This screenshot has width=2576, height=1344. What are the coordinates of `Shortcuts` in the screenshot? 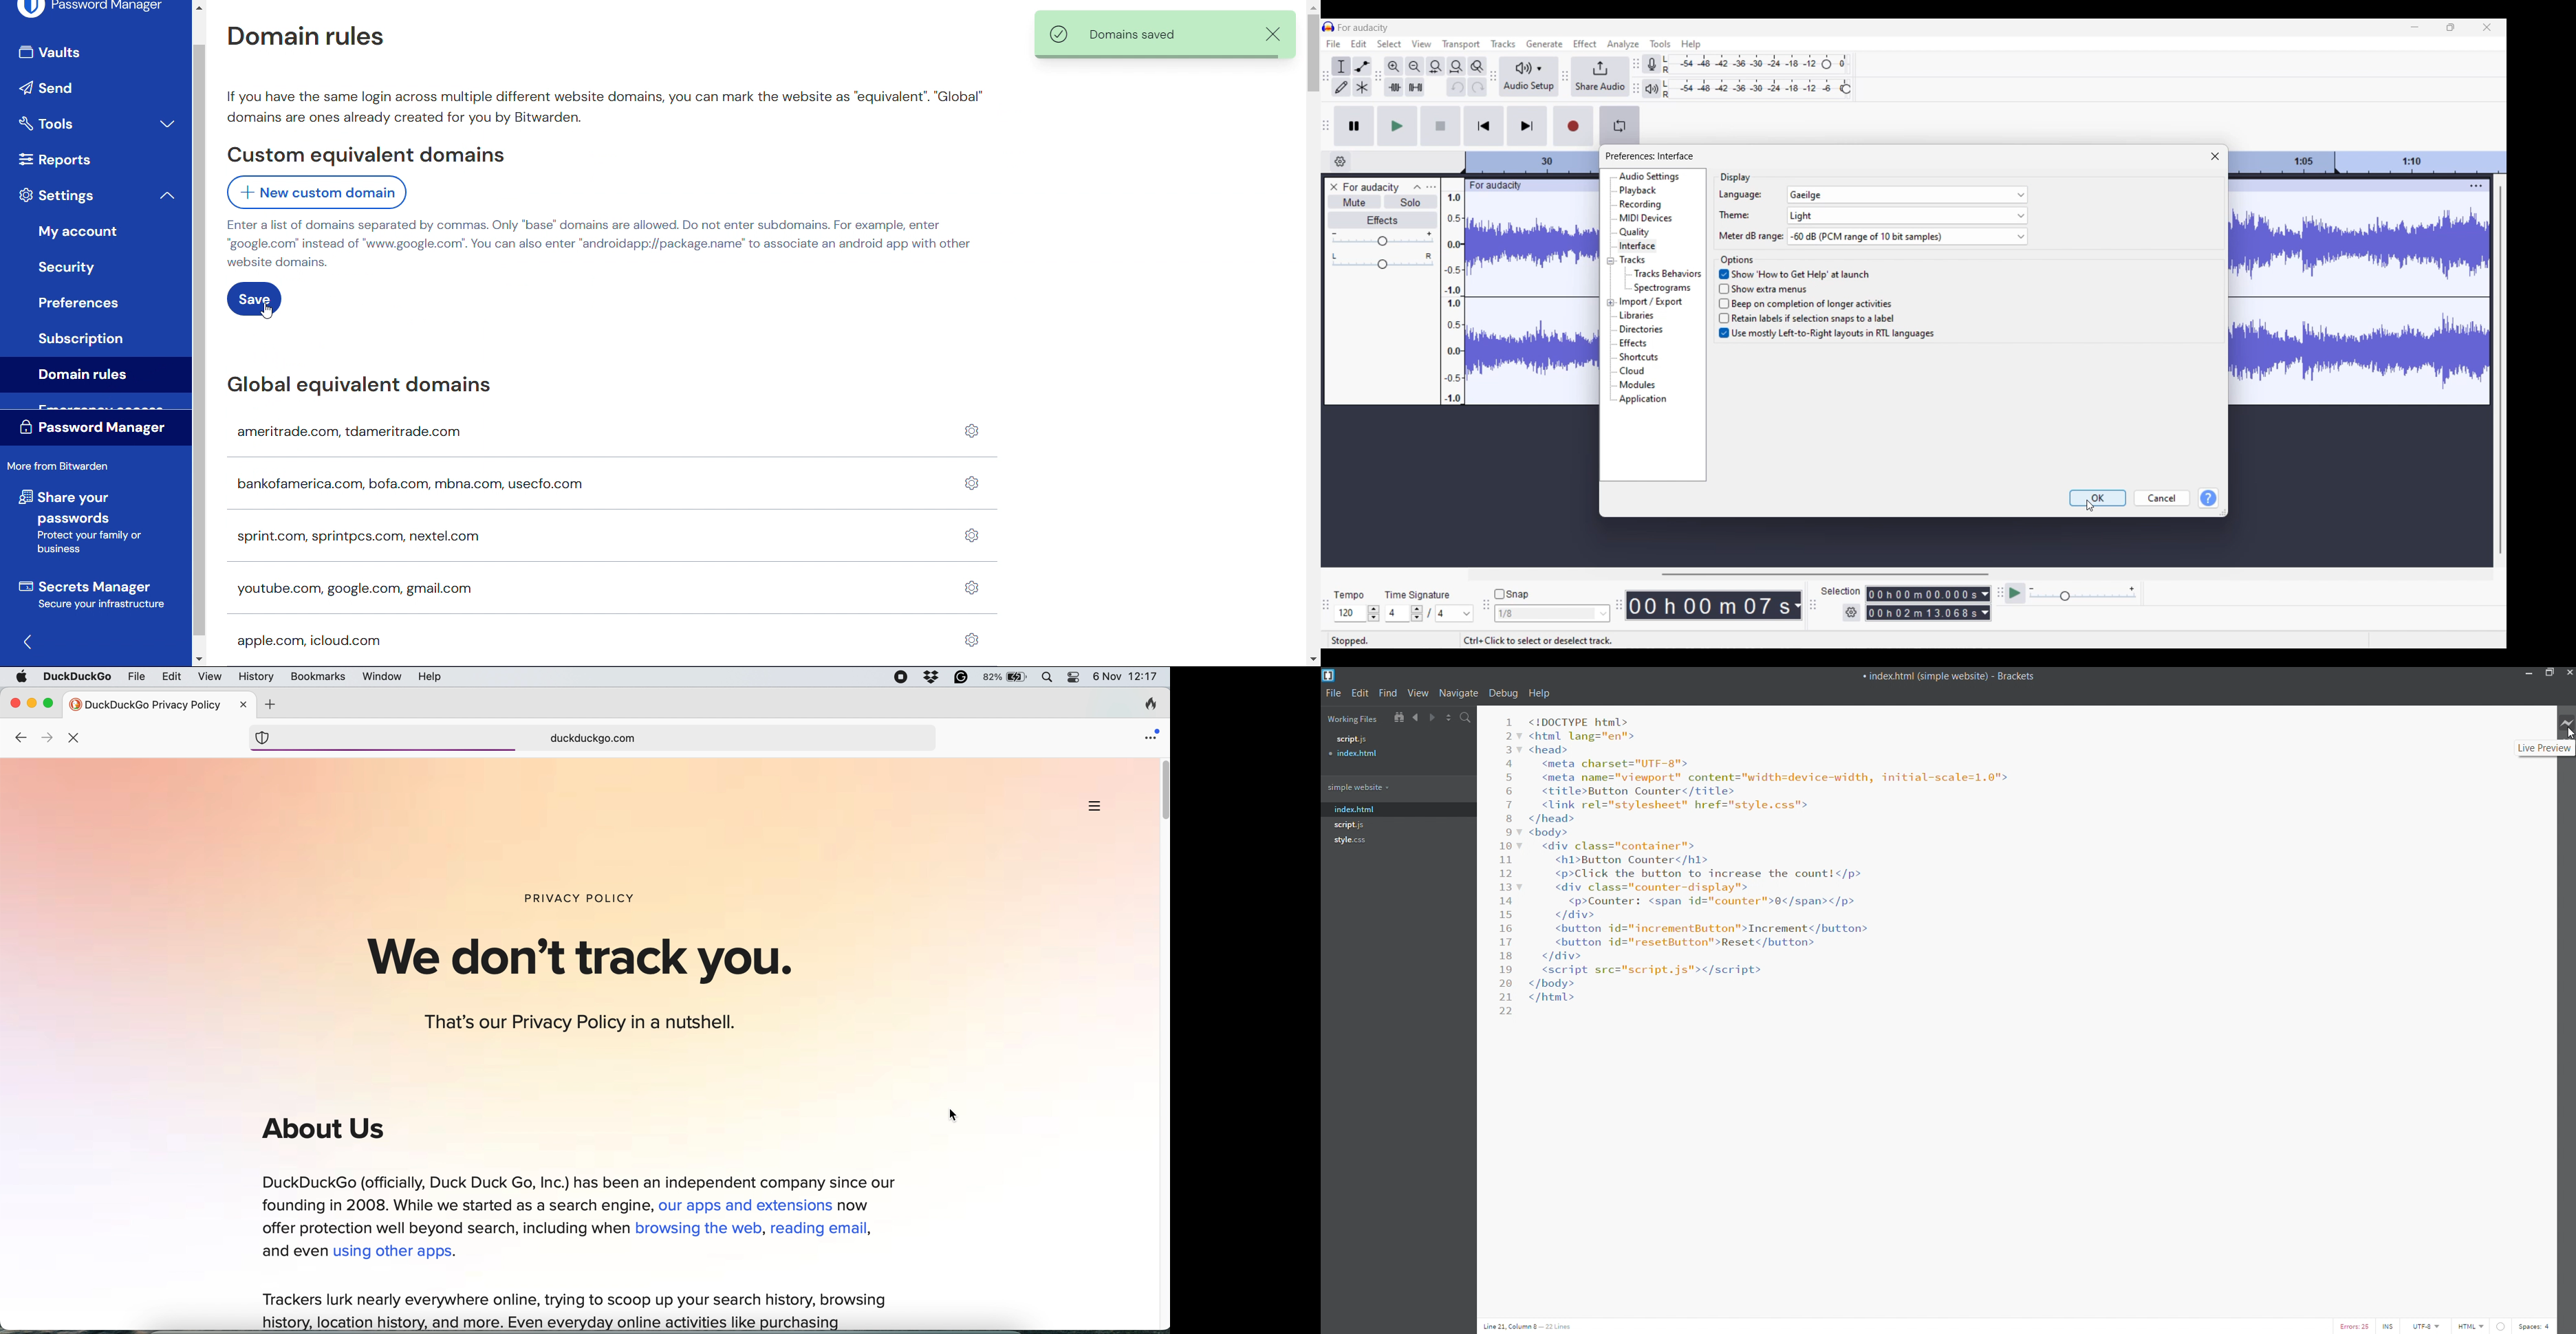 It's located at (1638, 357).